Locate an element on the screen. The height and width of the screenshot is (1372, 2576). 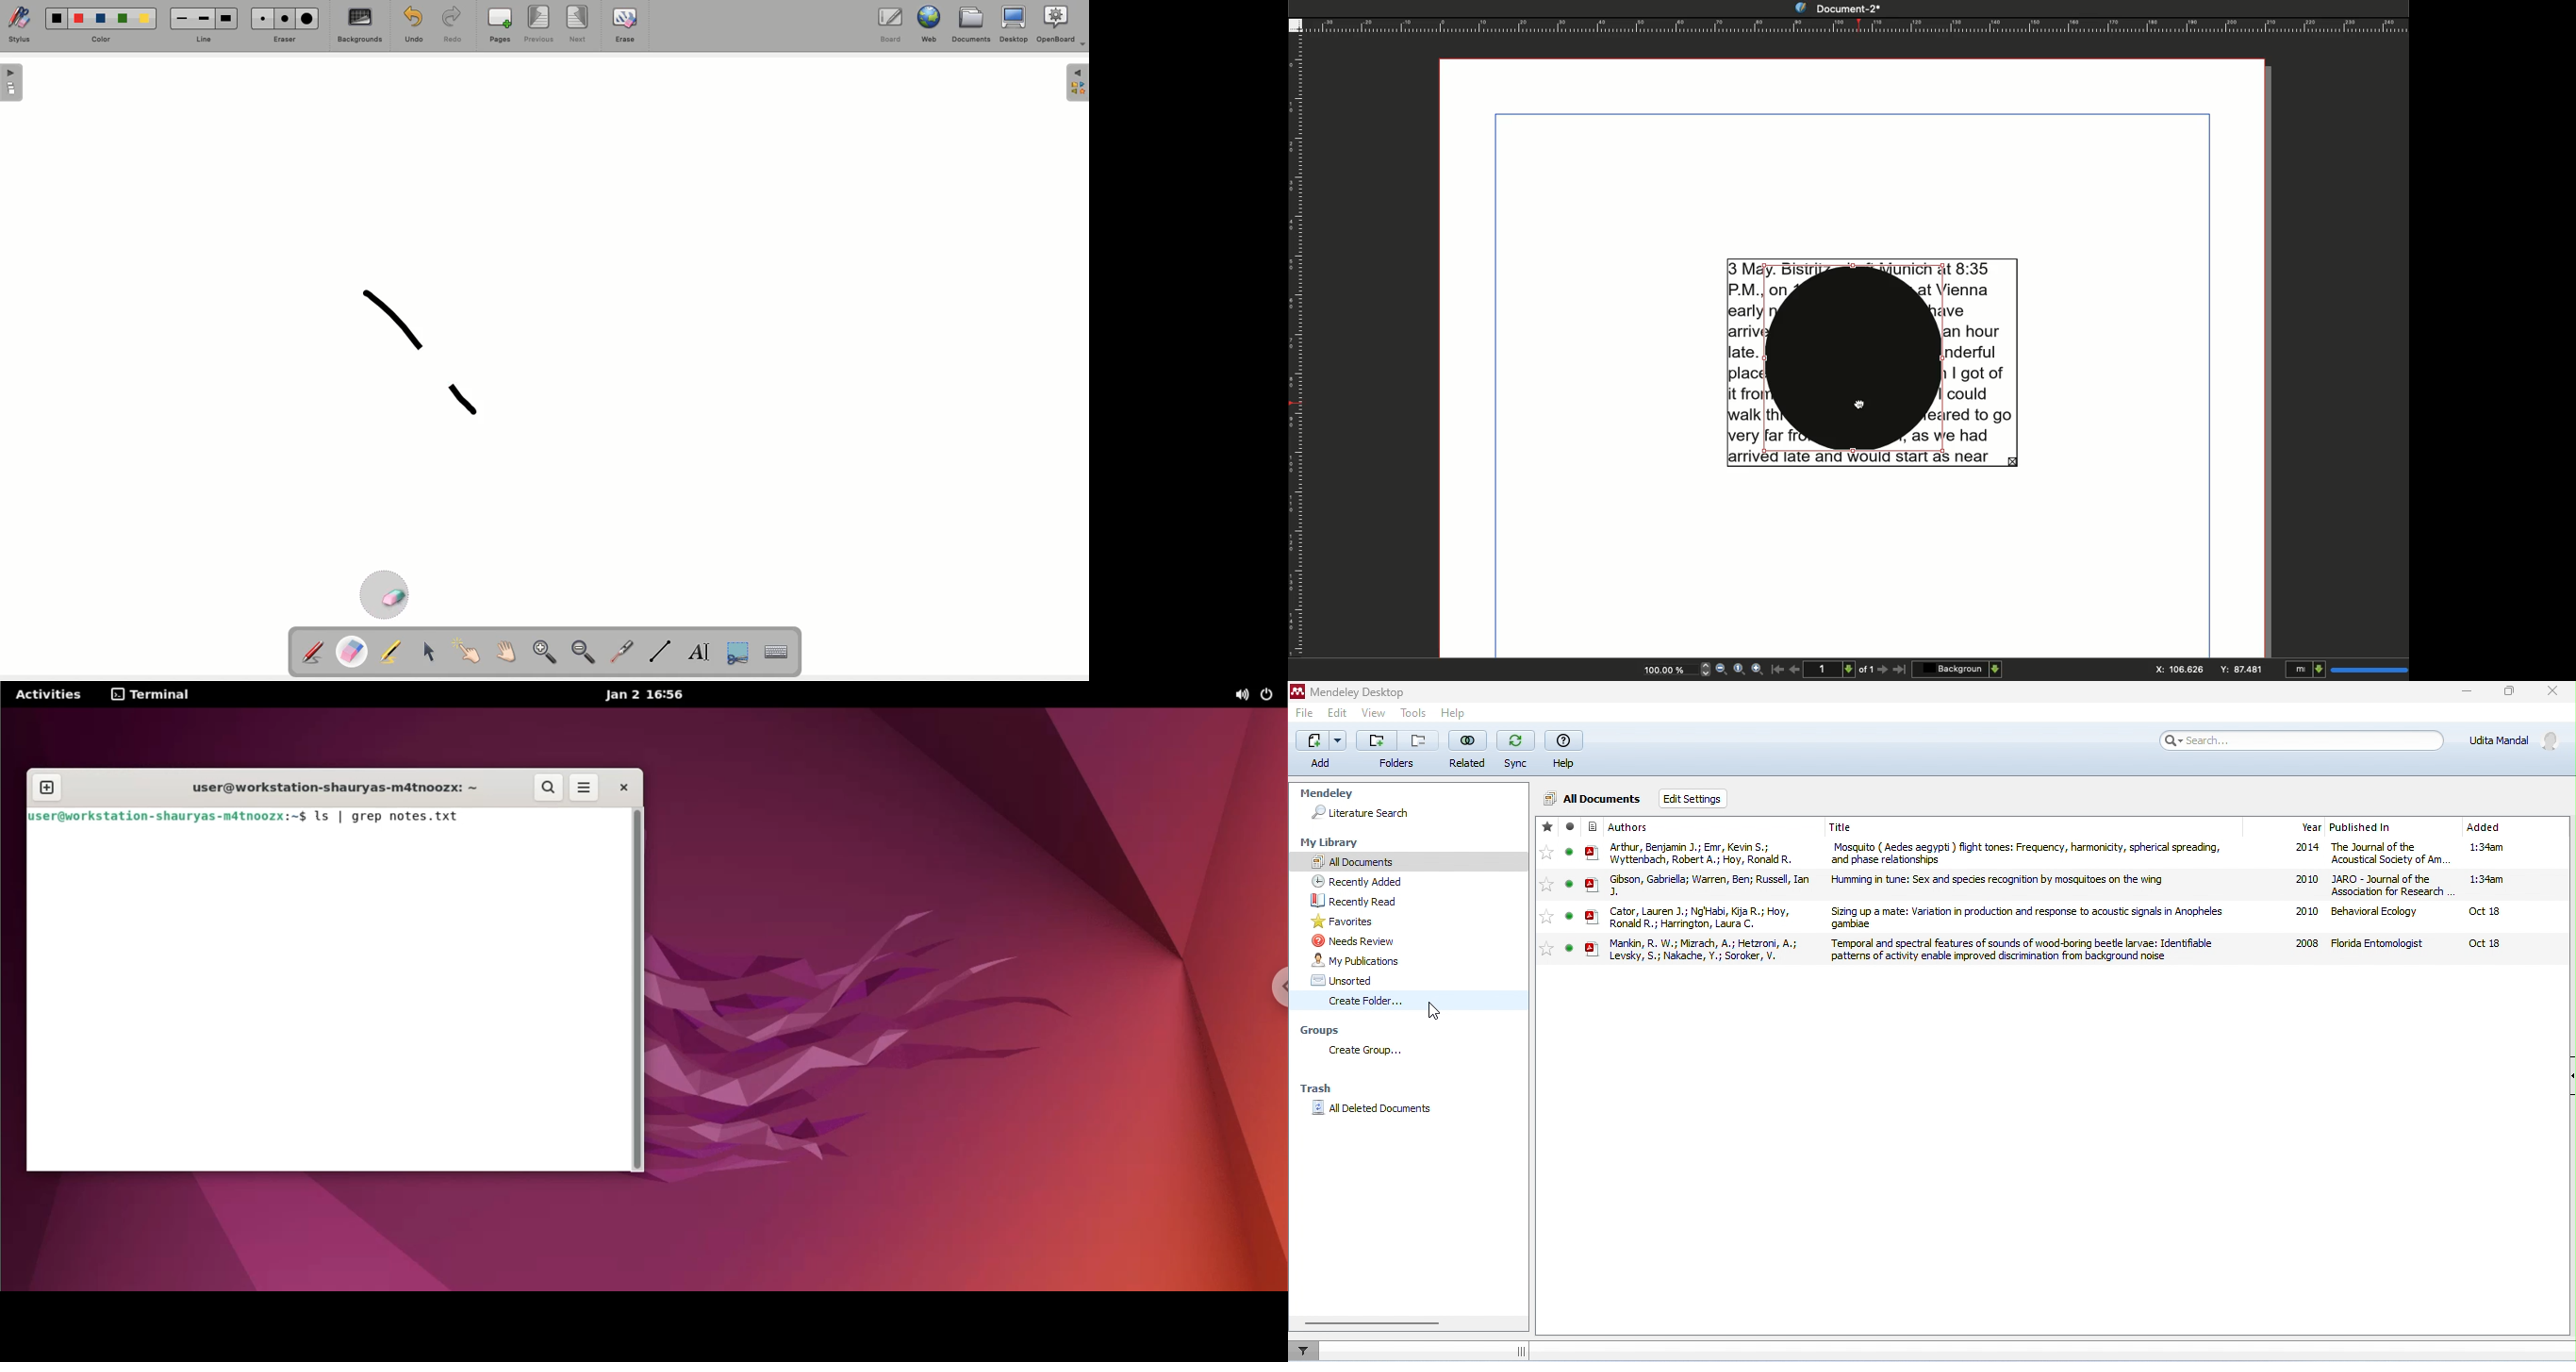
minimize is located at coordinates (2469, 693).